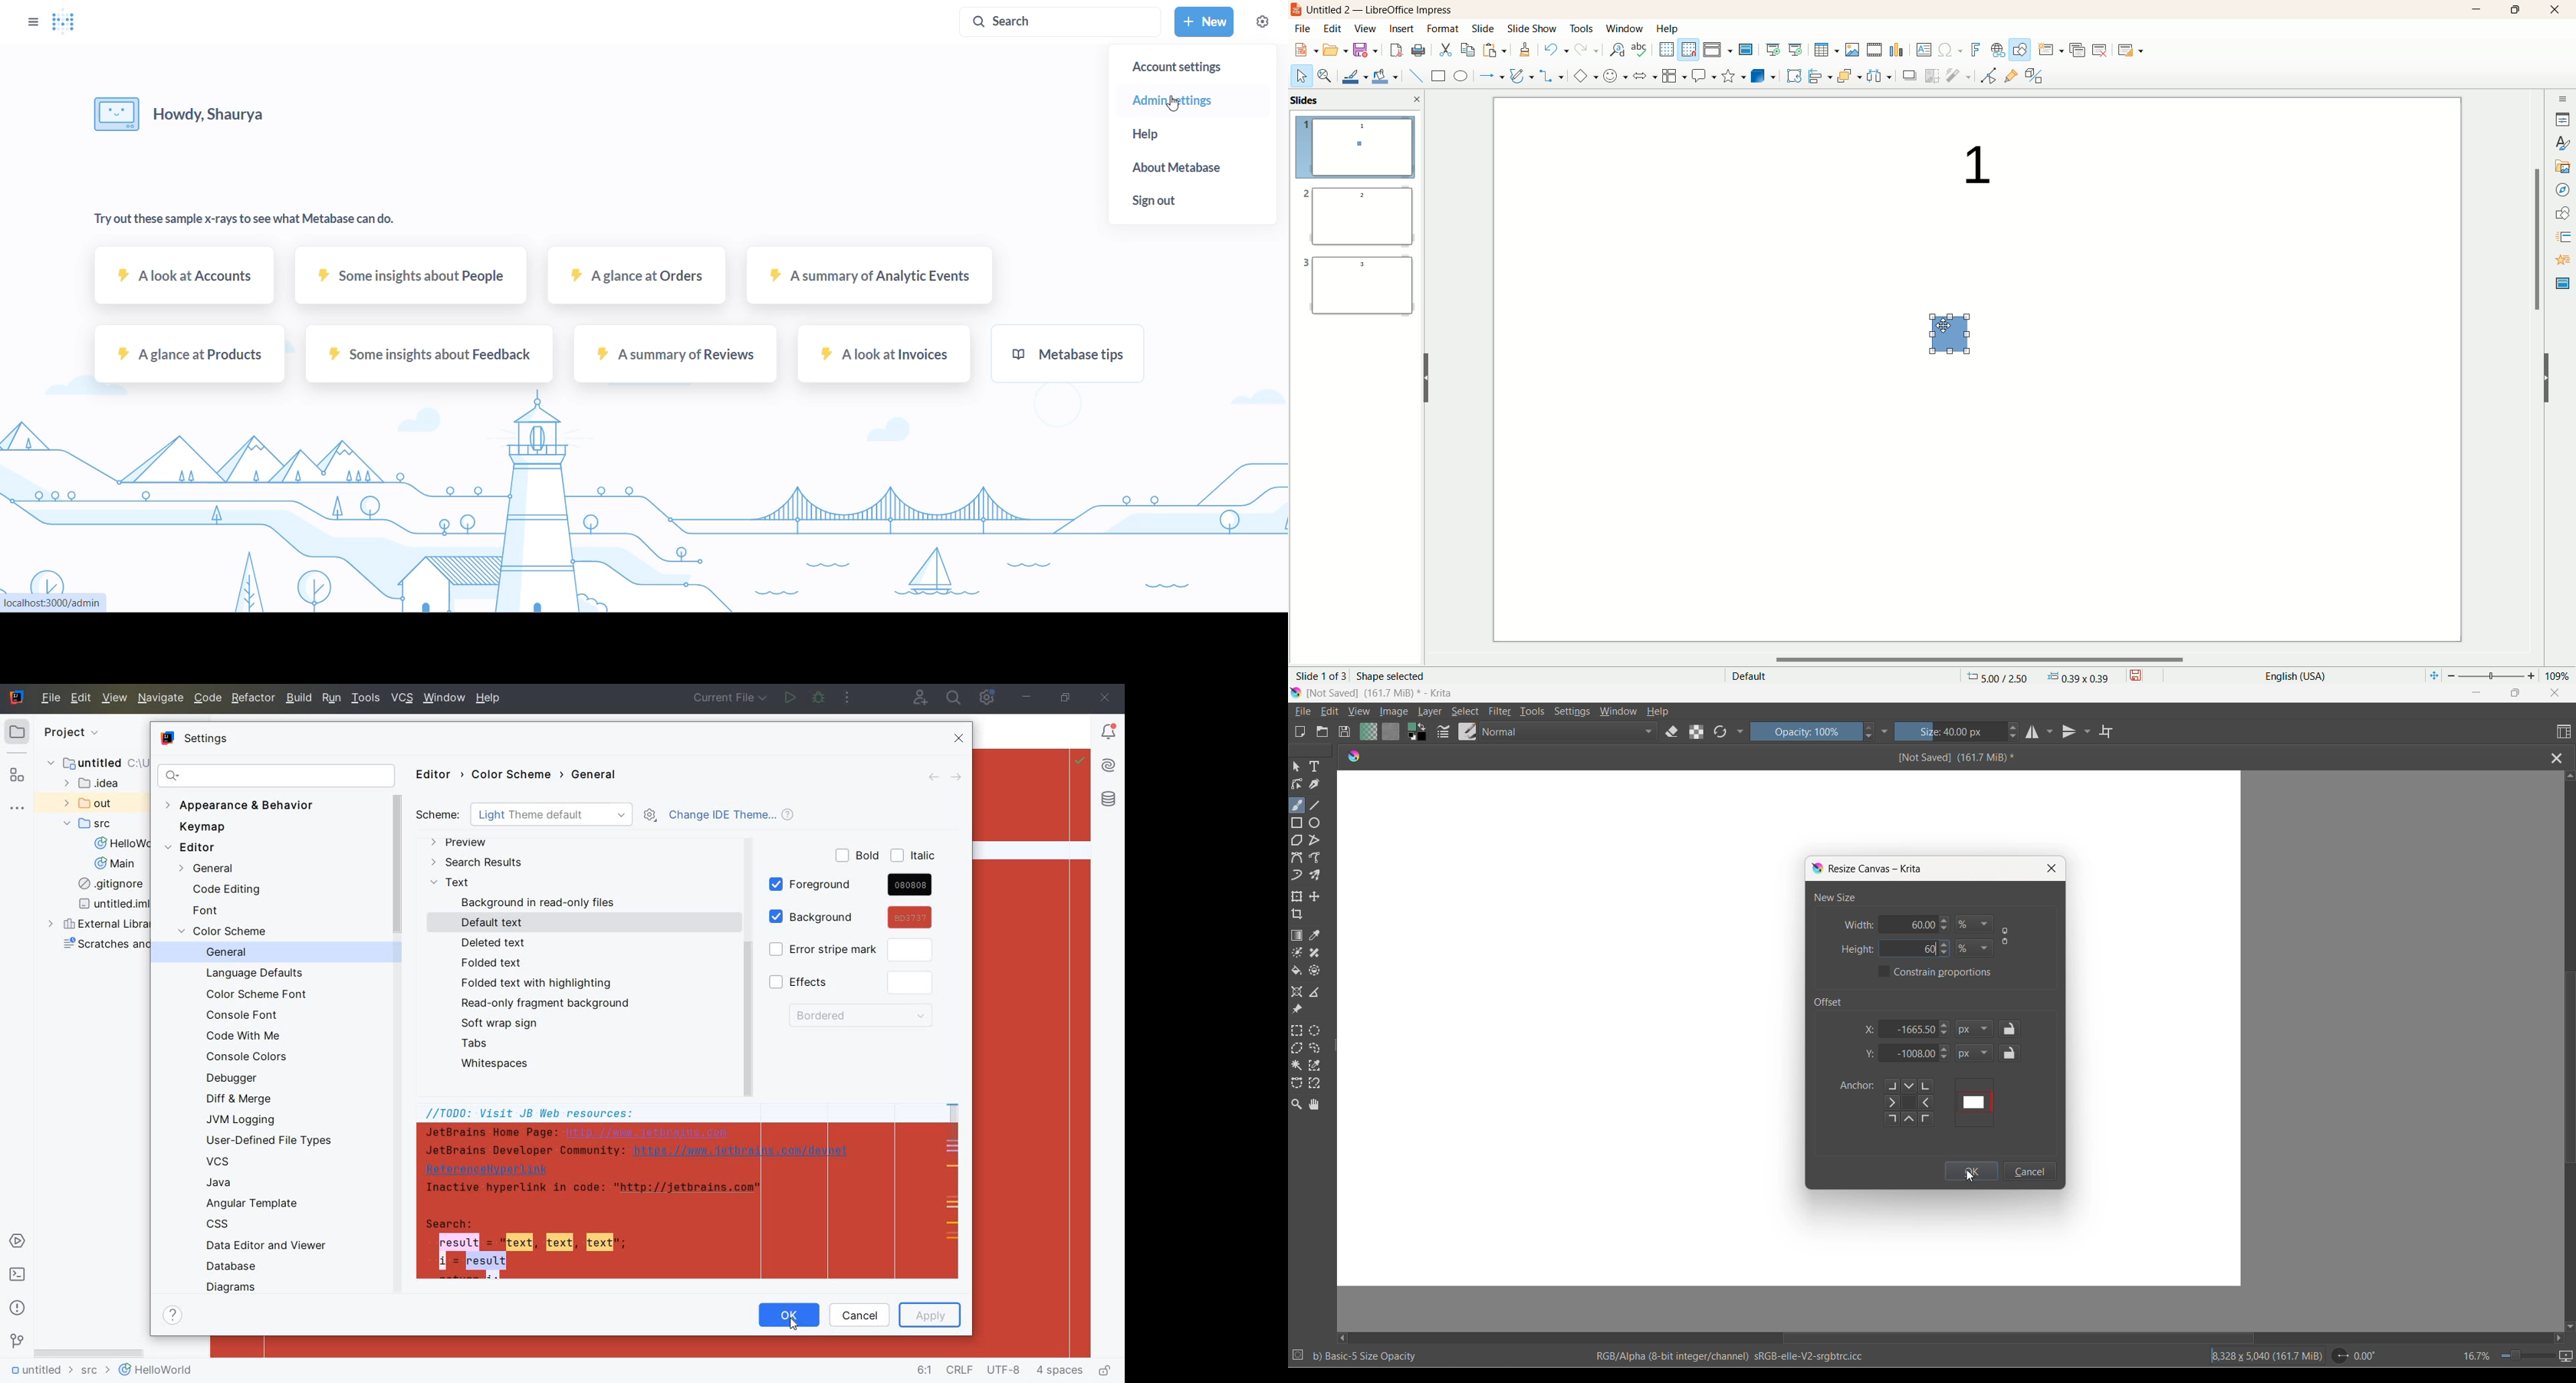 This screenshot has height=1400, width=2576. What do you see at coordinates (1976, 945) in the screenshot?
I see `height value type` at bounding box center [1976, 945].